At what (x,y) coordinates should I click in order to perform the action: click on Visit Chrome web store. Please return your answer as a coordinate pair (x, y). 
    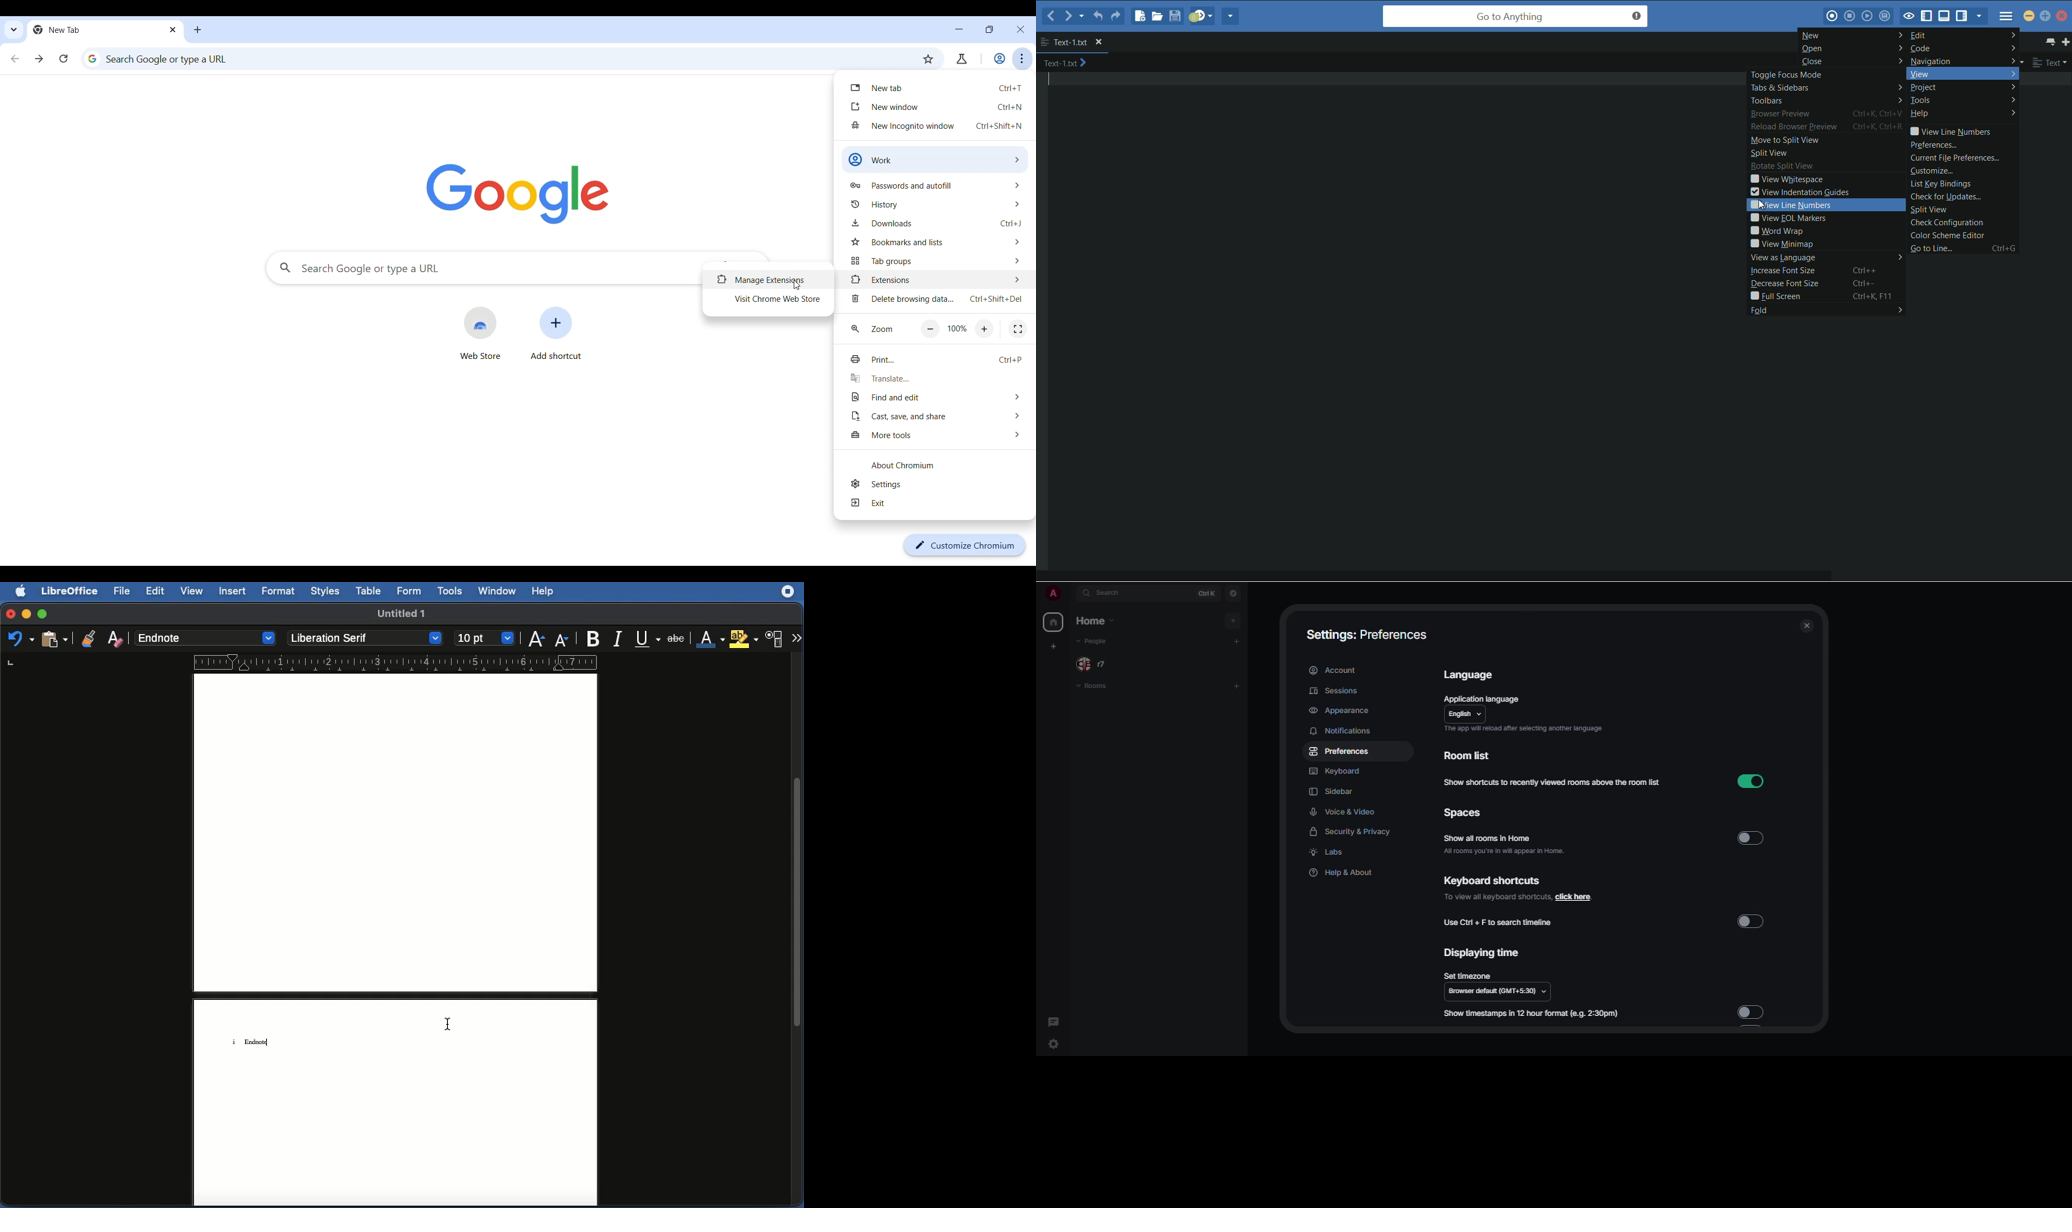
    Looking at the image, I should click on (769, 299).